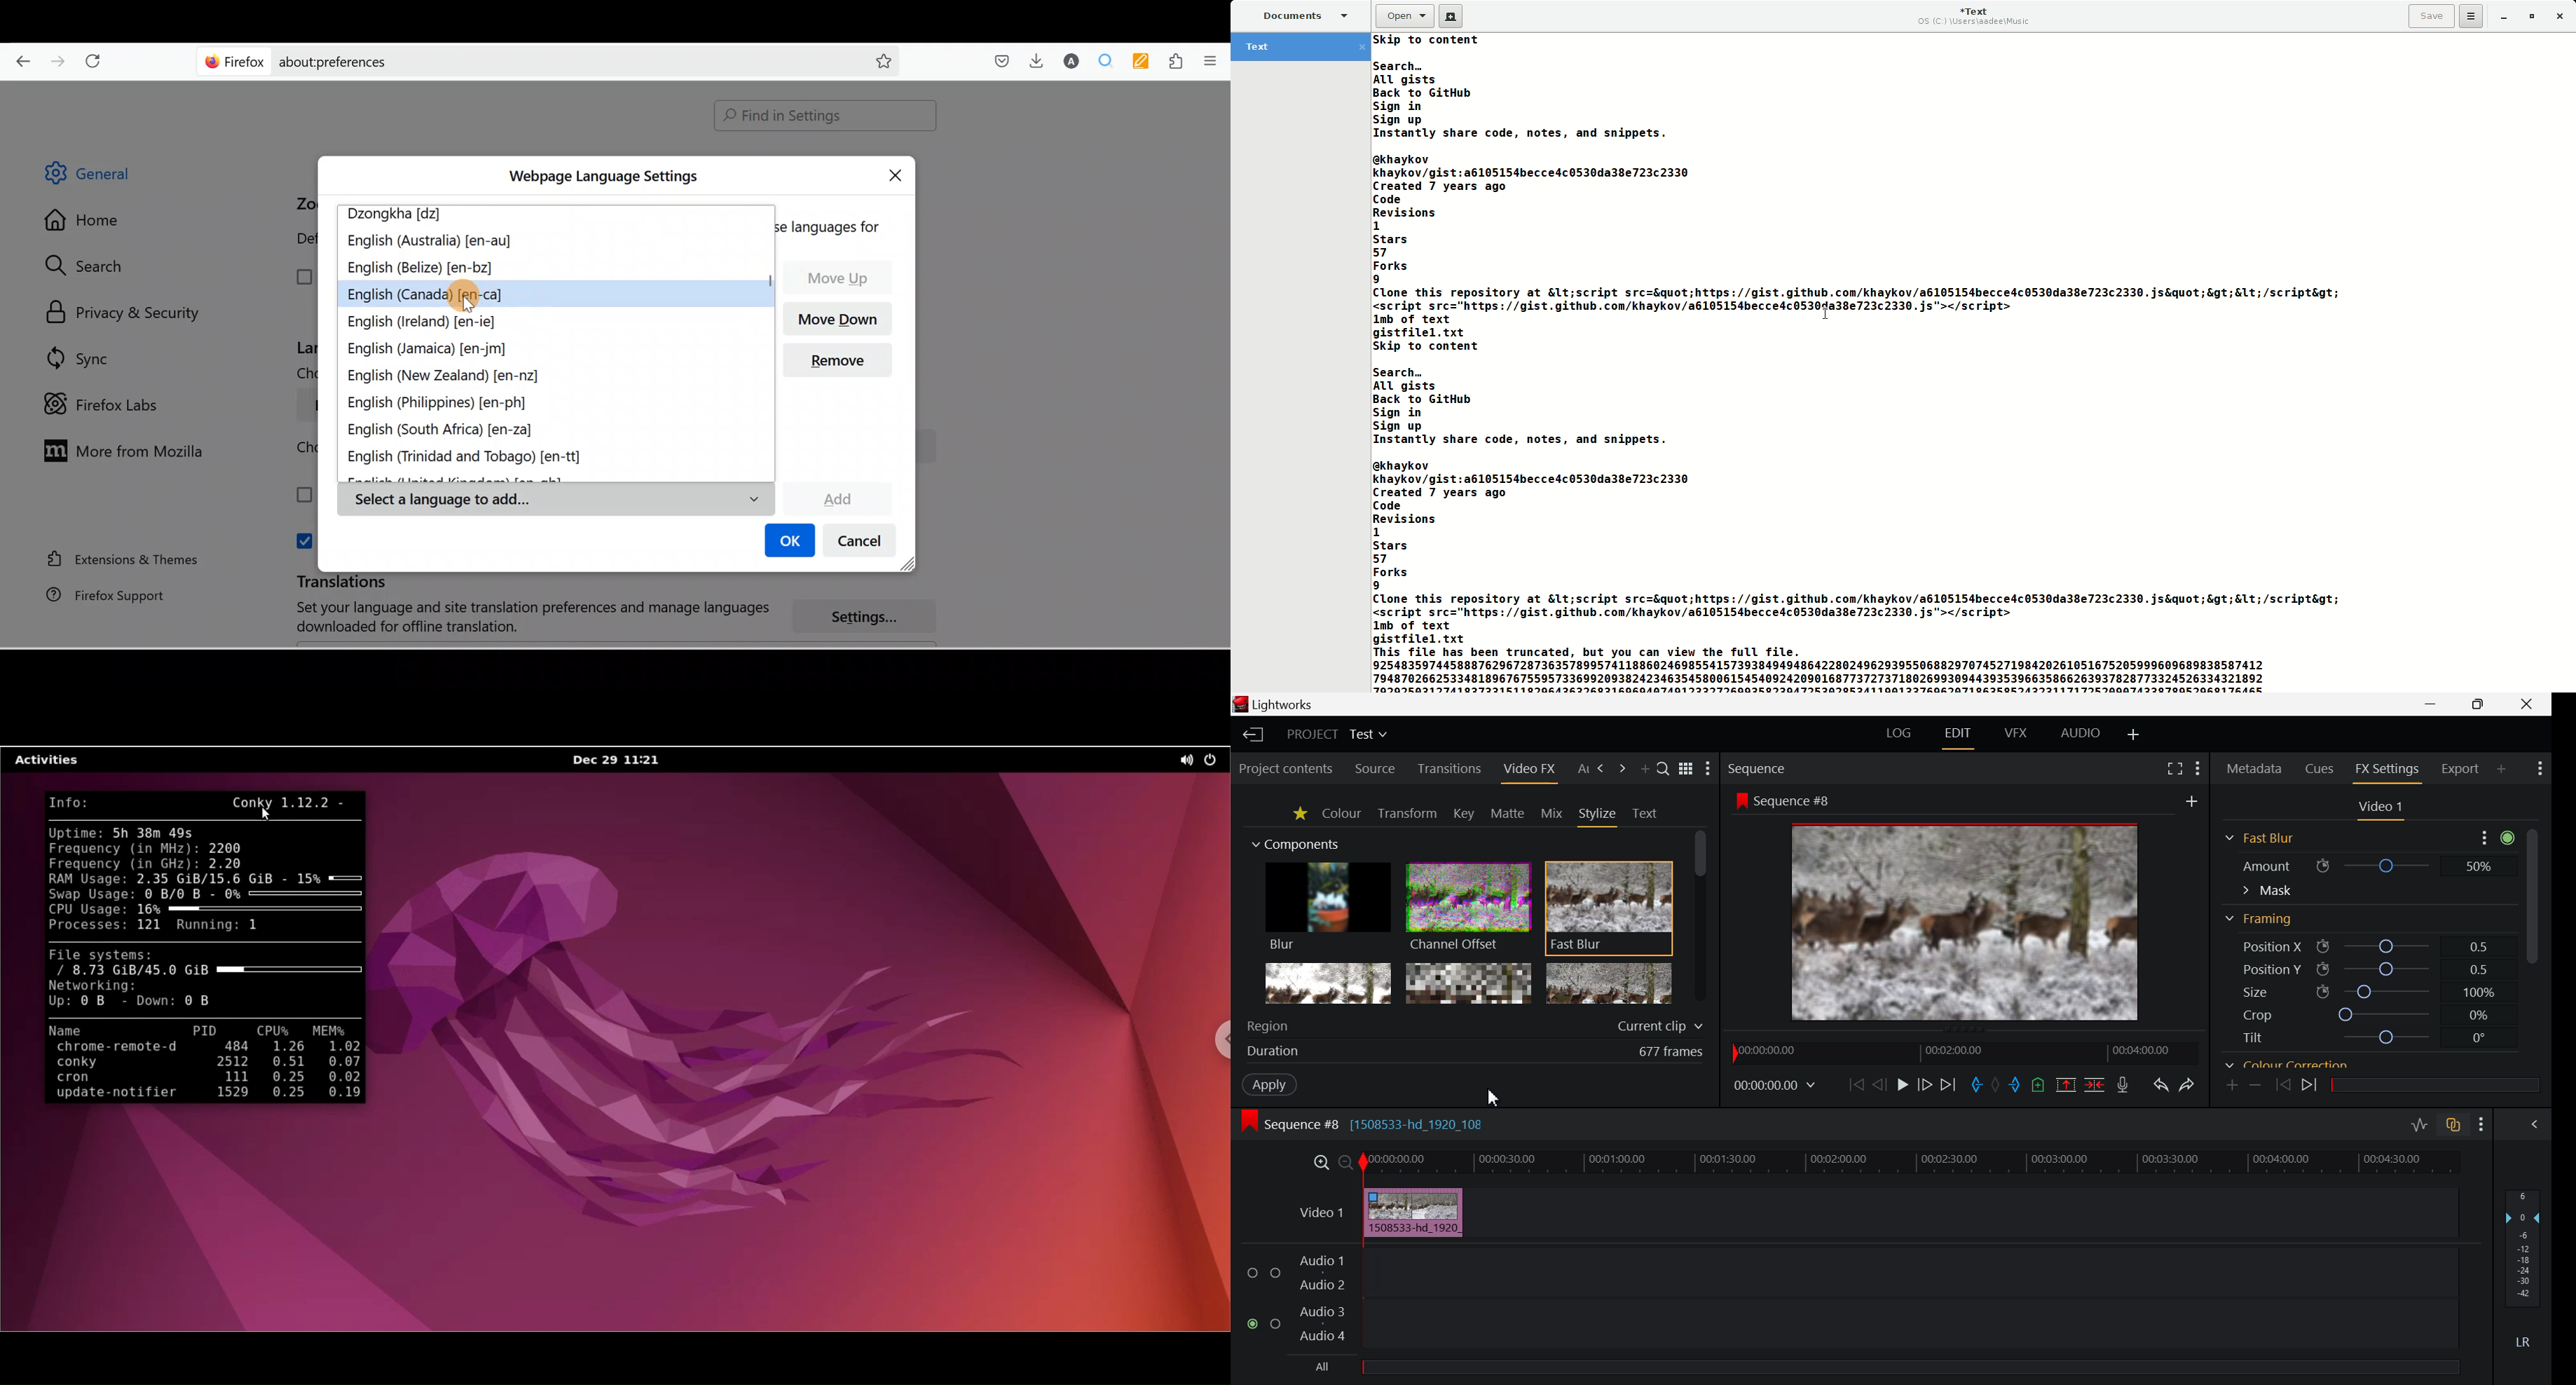 This screenshot has width=2576, height=1400. What do you see at coordinates (1412, 1212) in the screenshot?
I see `Effect Added` at bounding box center [1412, 1212].